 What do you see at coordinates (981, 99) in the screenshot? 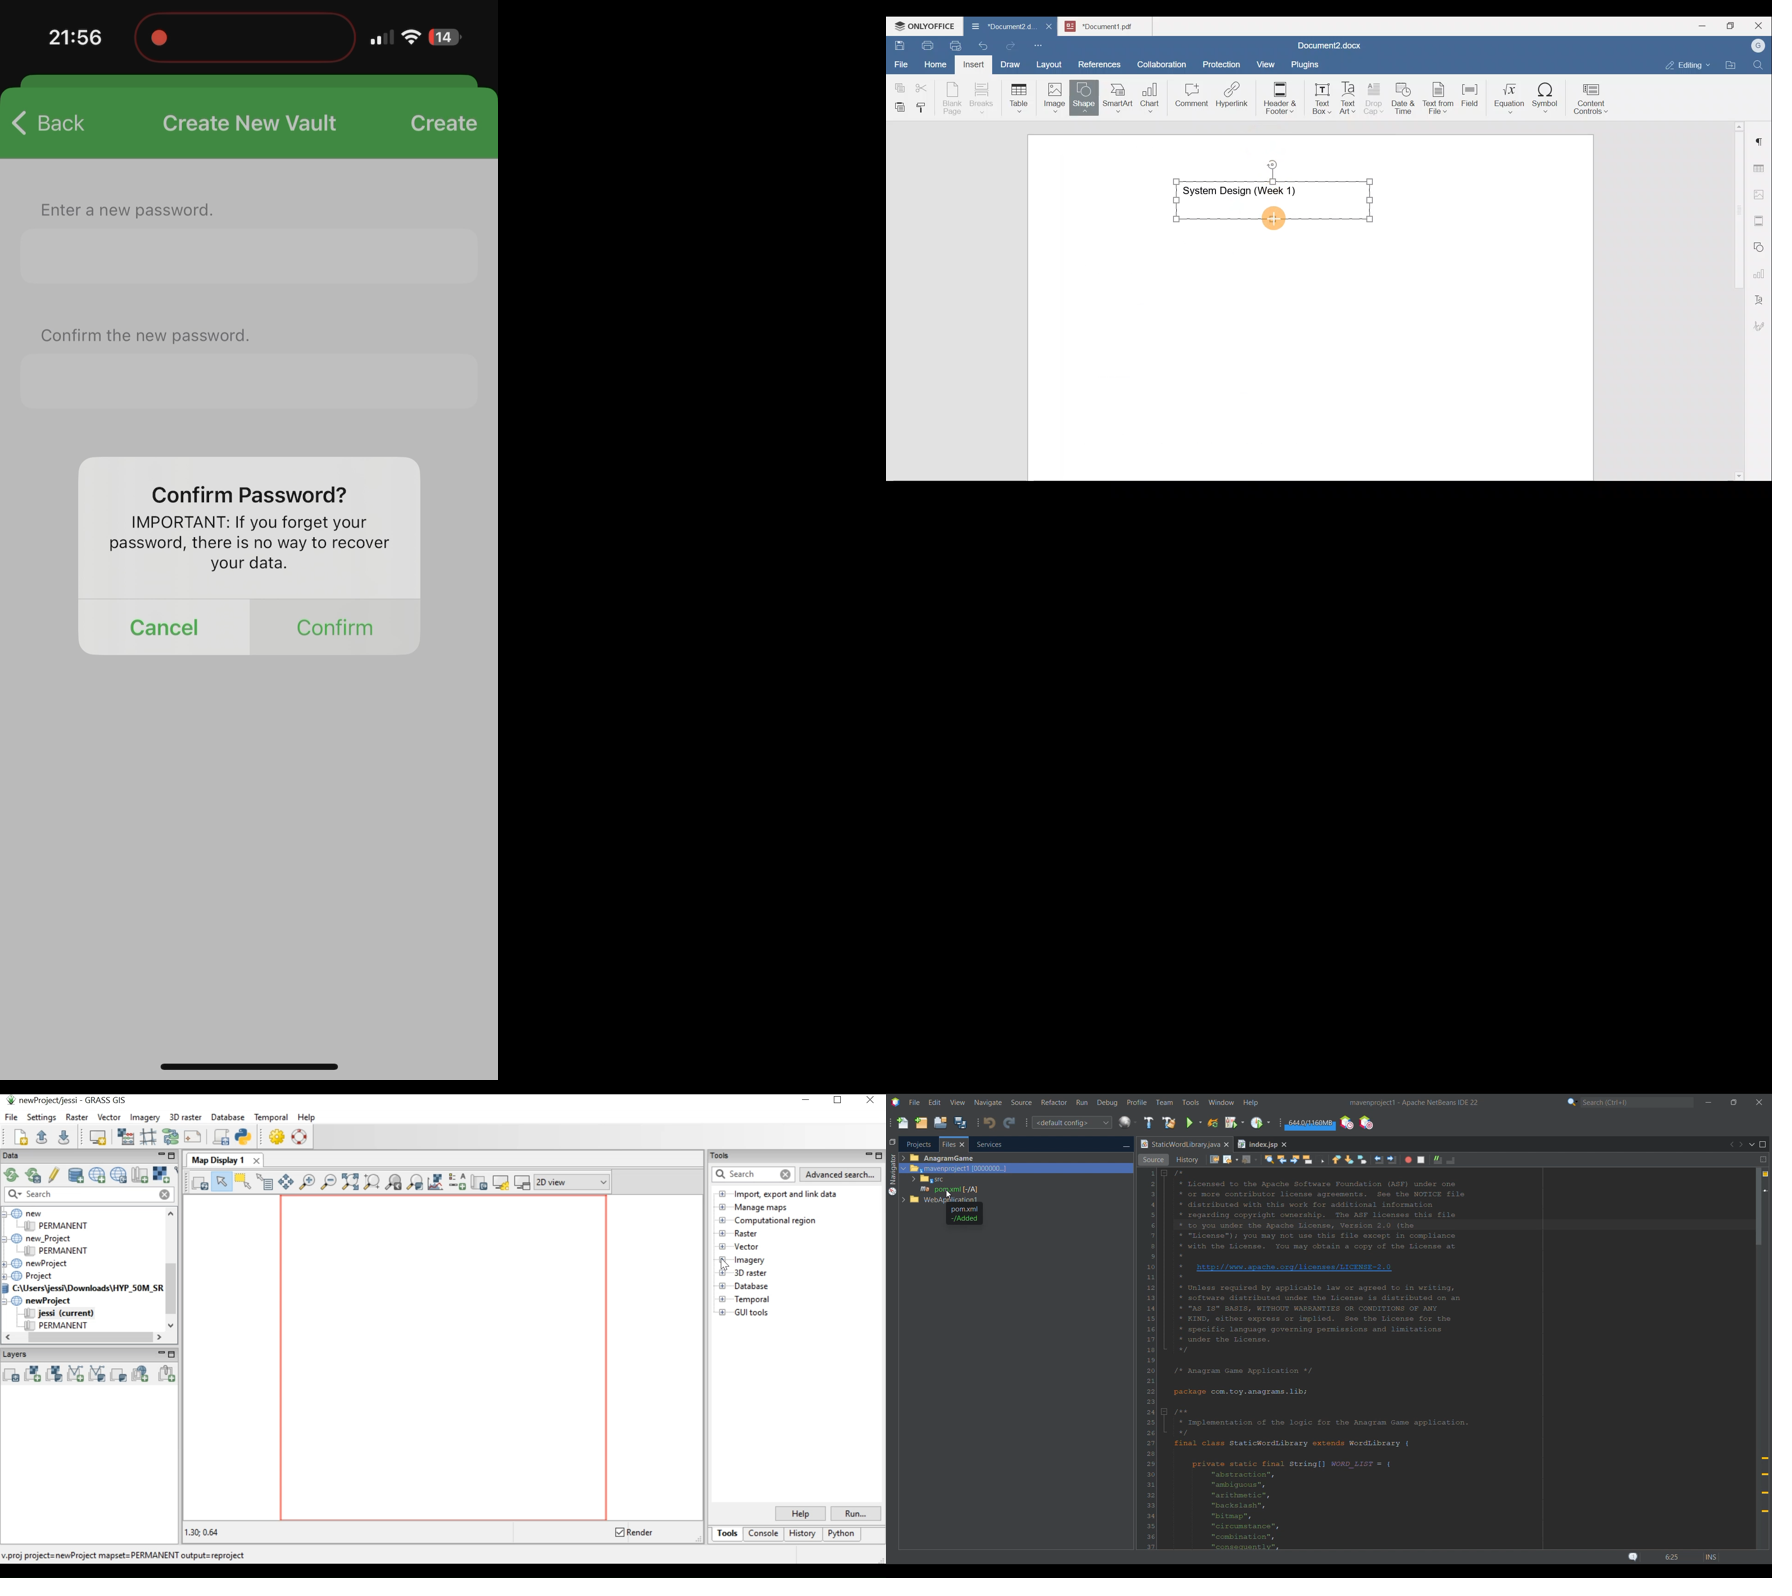
I see `Breaks` at bounding box center [981, 99].